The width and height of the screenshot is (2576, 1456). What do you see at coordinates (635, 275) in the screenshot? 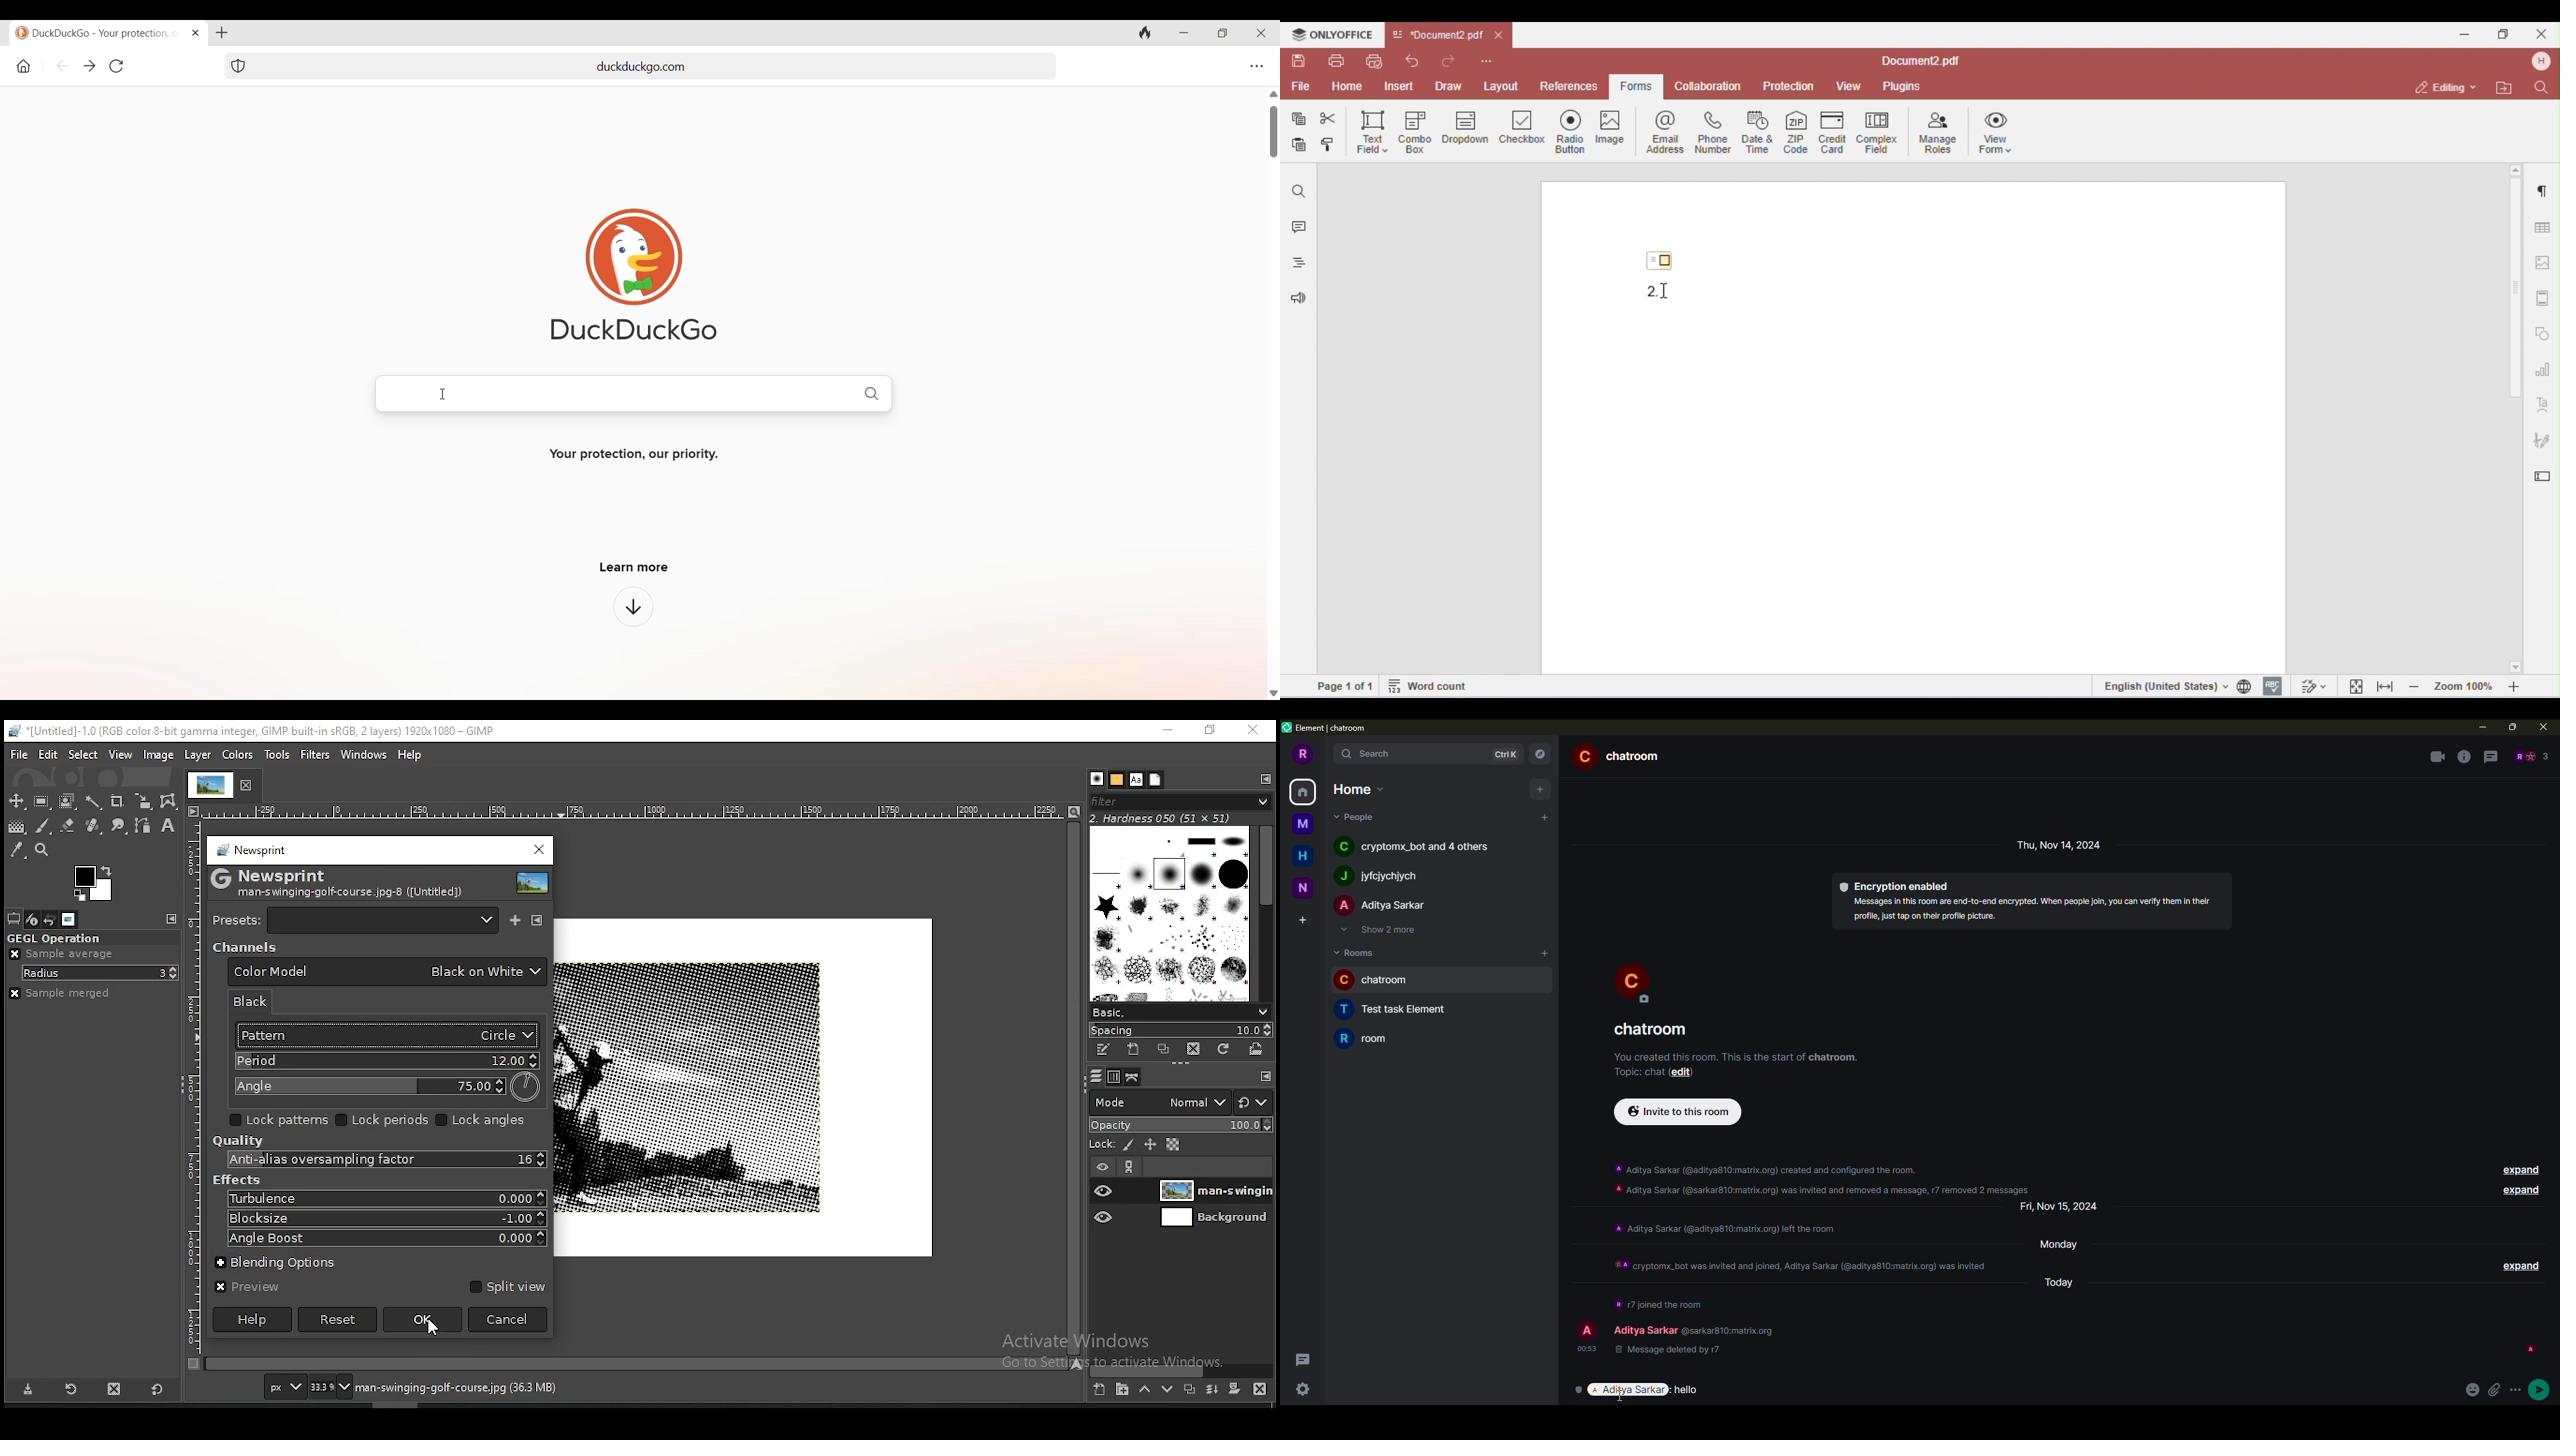
I see `Software logo and name` at bounding box center [635, 275].